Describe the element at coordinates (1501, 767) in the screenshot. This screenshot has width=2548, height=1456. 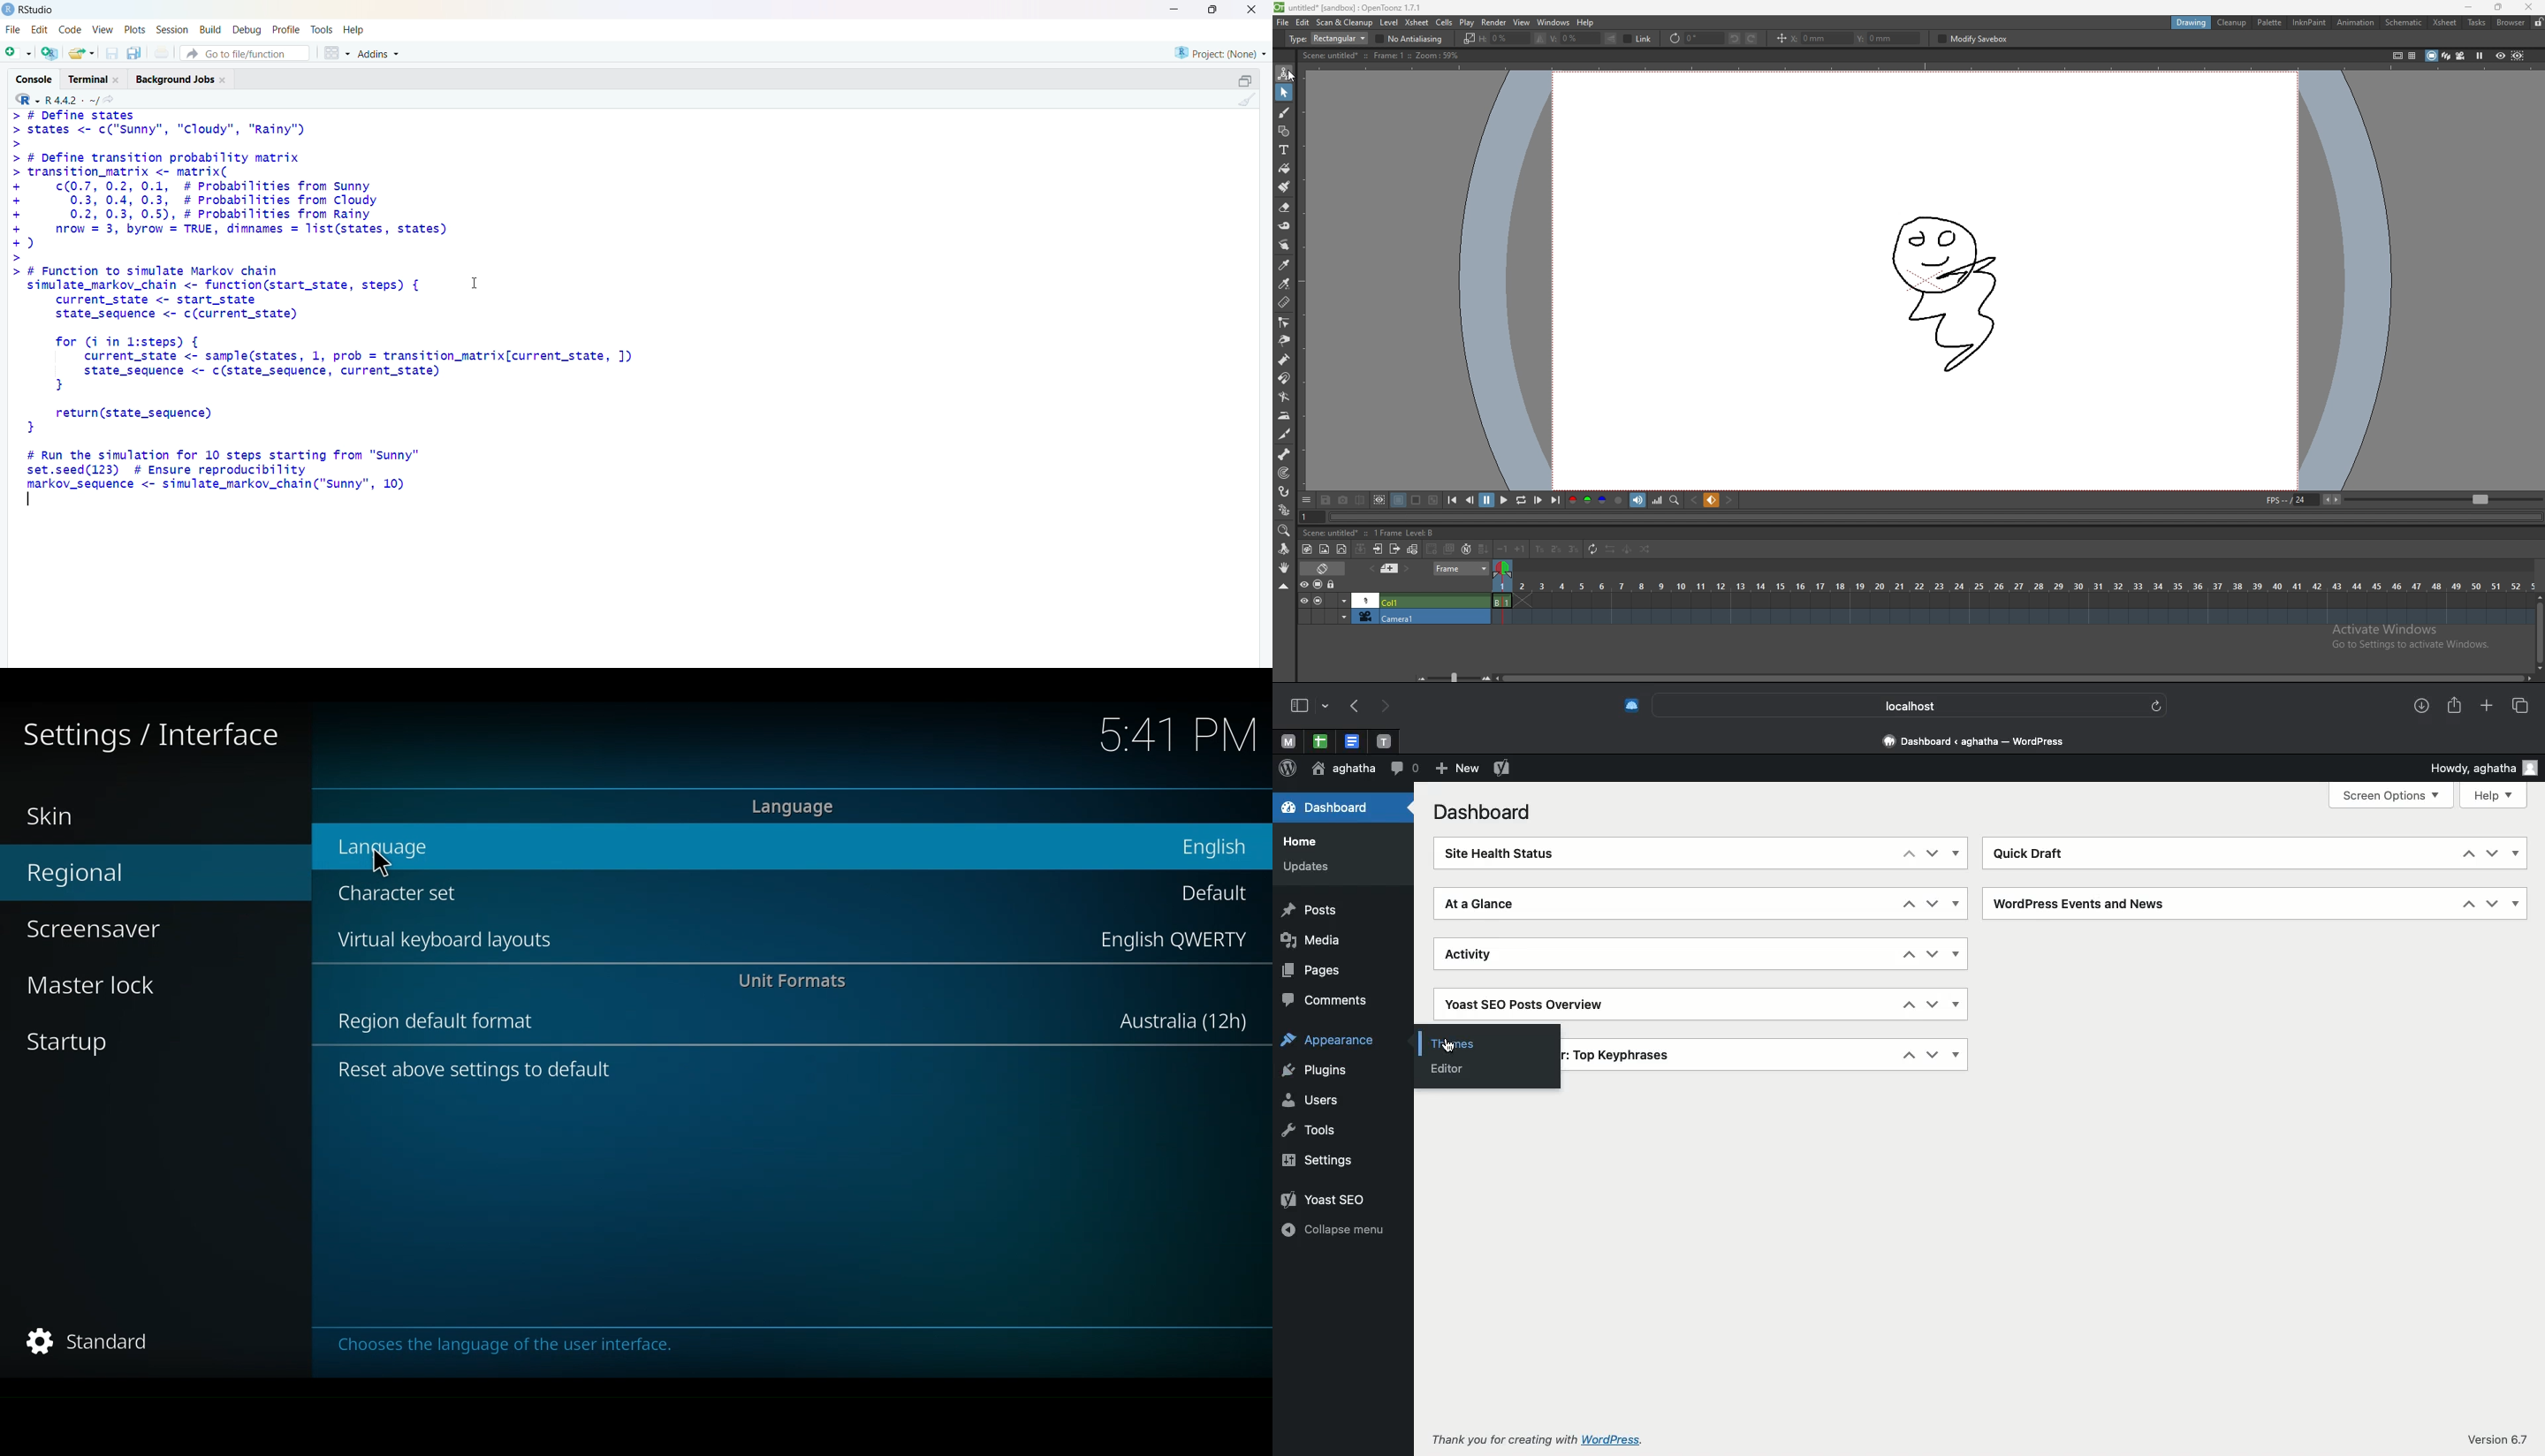
I see `Yoast SEO` at that location.